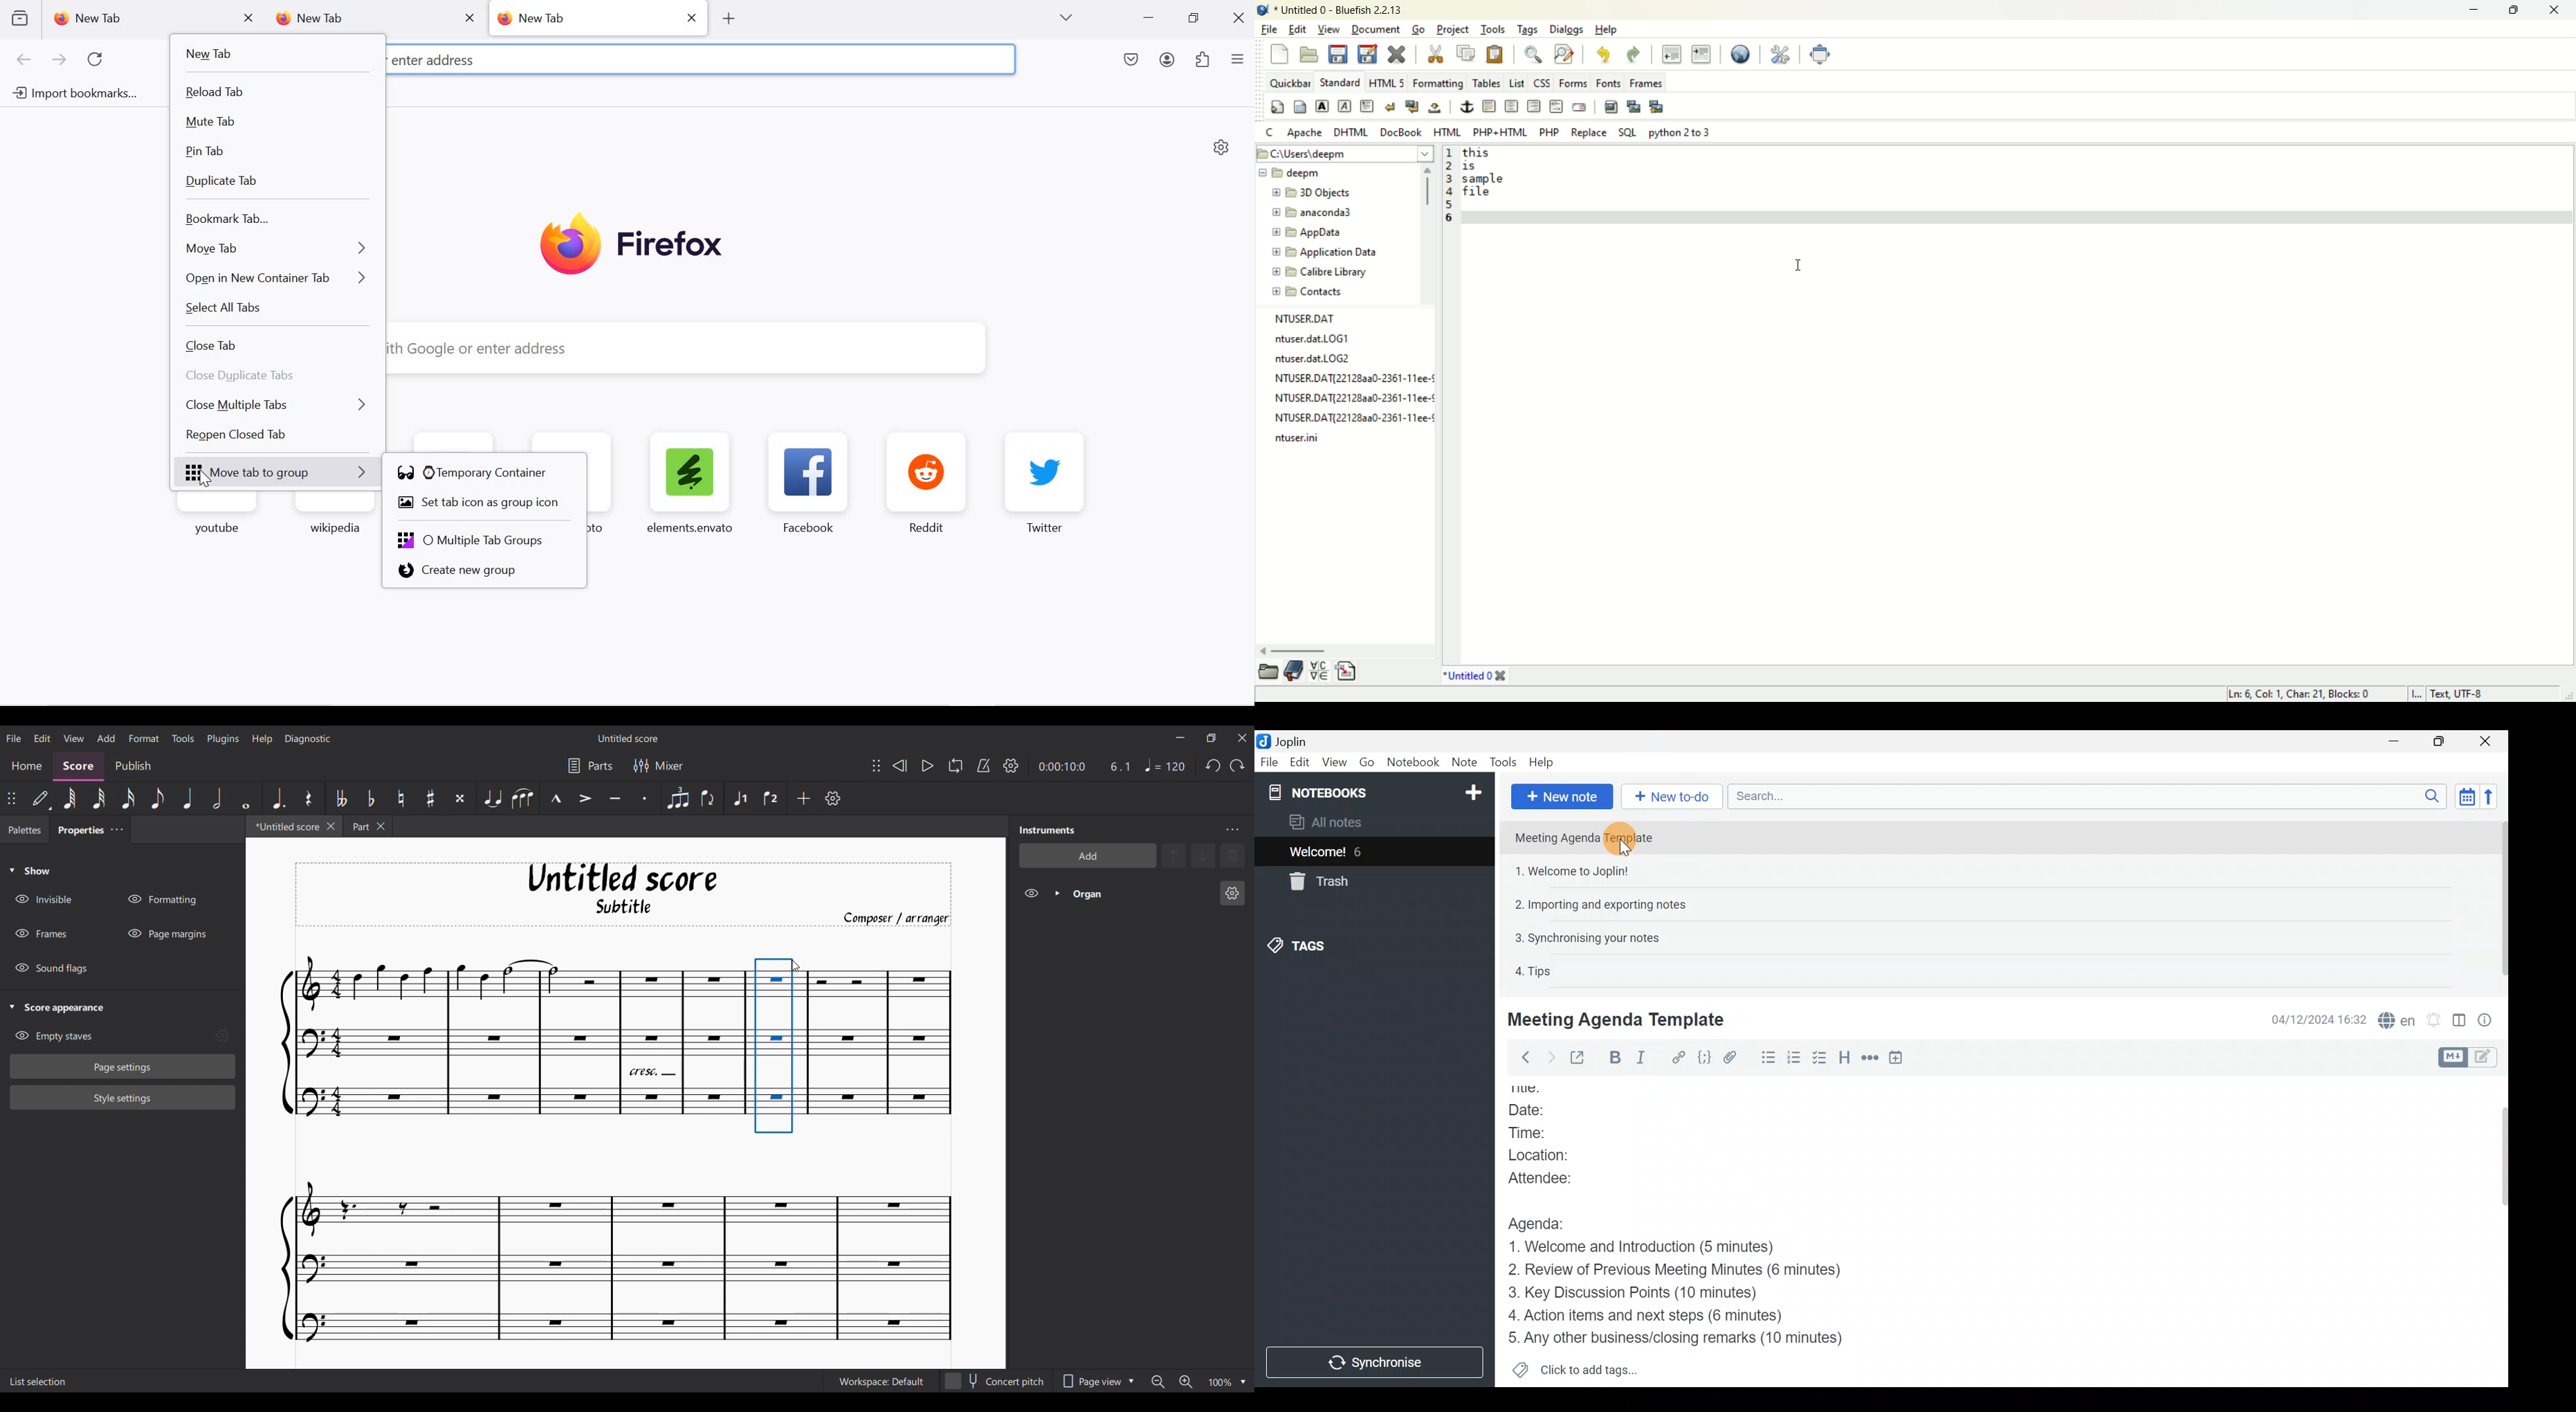  I want to click on close, so click(1241, 16).